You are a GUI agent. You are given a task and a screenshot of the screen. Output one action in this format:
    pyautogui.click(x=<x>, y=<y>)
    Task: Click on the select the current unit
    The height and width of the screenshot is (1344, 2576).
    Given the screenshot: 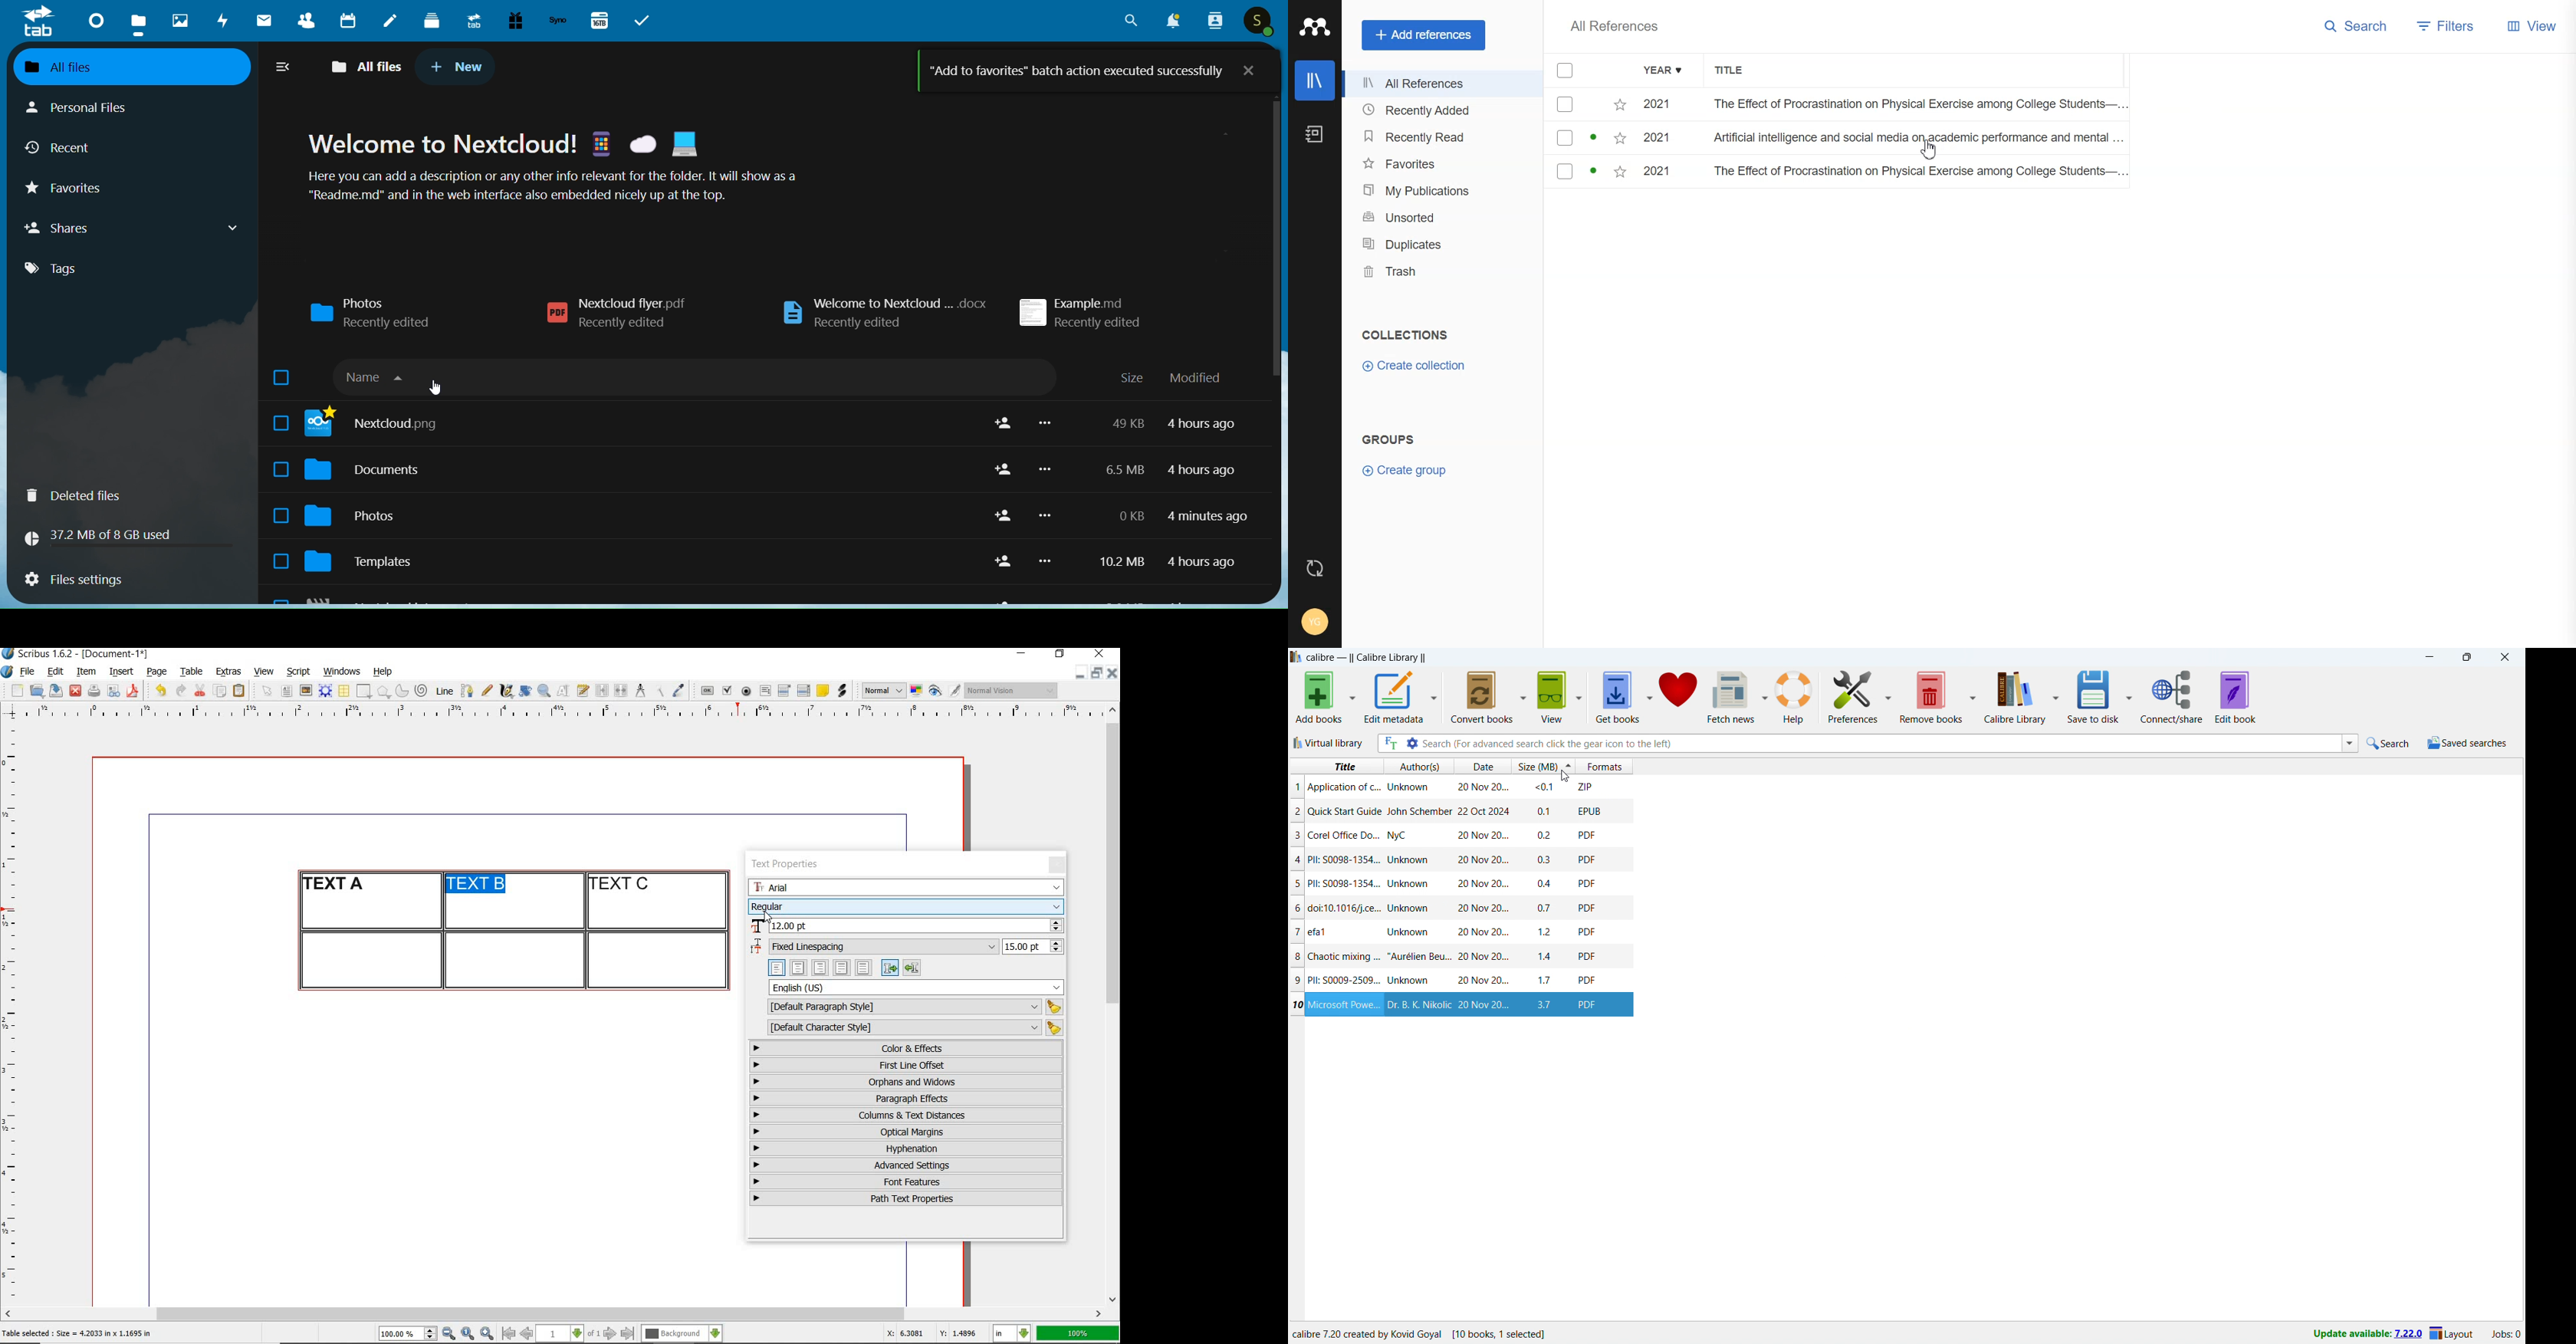 What is the action you would take?
    pyautogui.click(x=1012, y=1334)
    